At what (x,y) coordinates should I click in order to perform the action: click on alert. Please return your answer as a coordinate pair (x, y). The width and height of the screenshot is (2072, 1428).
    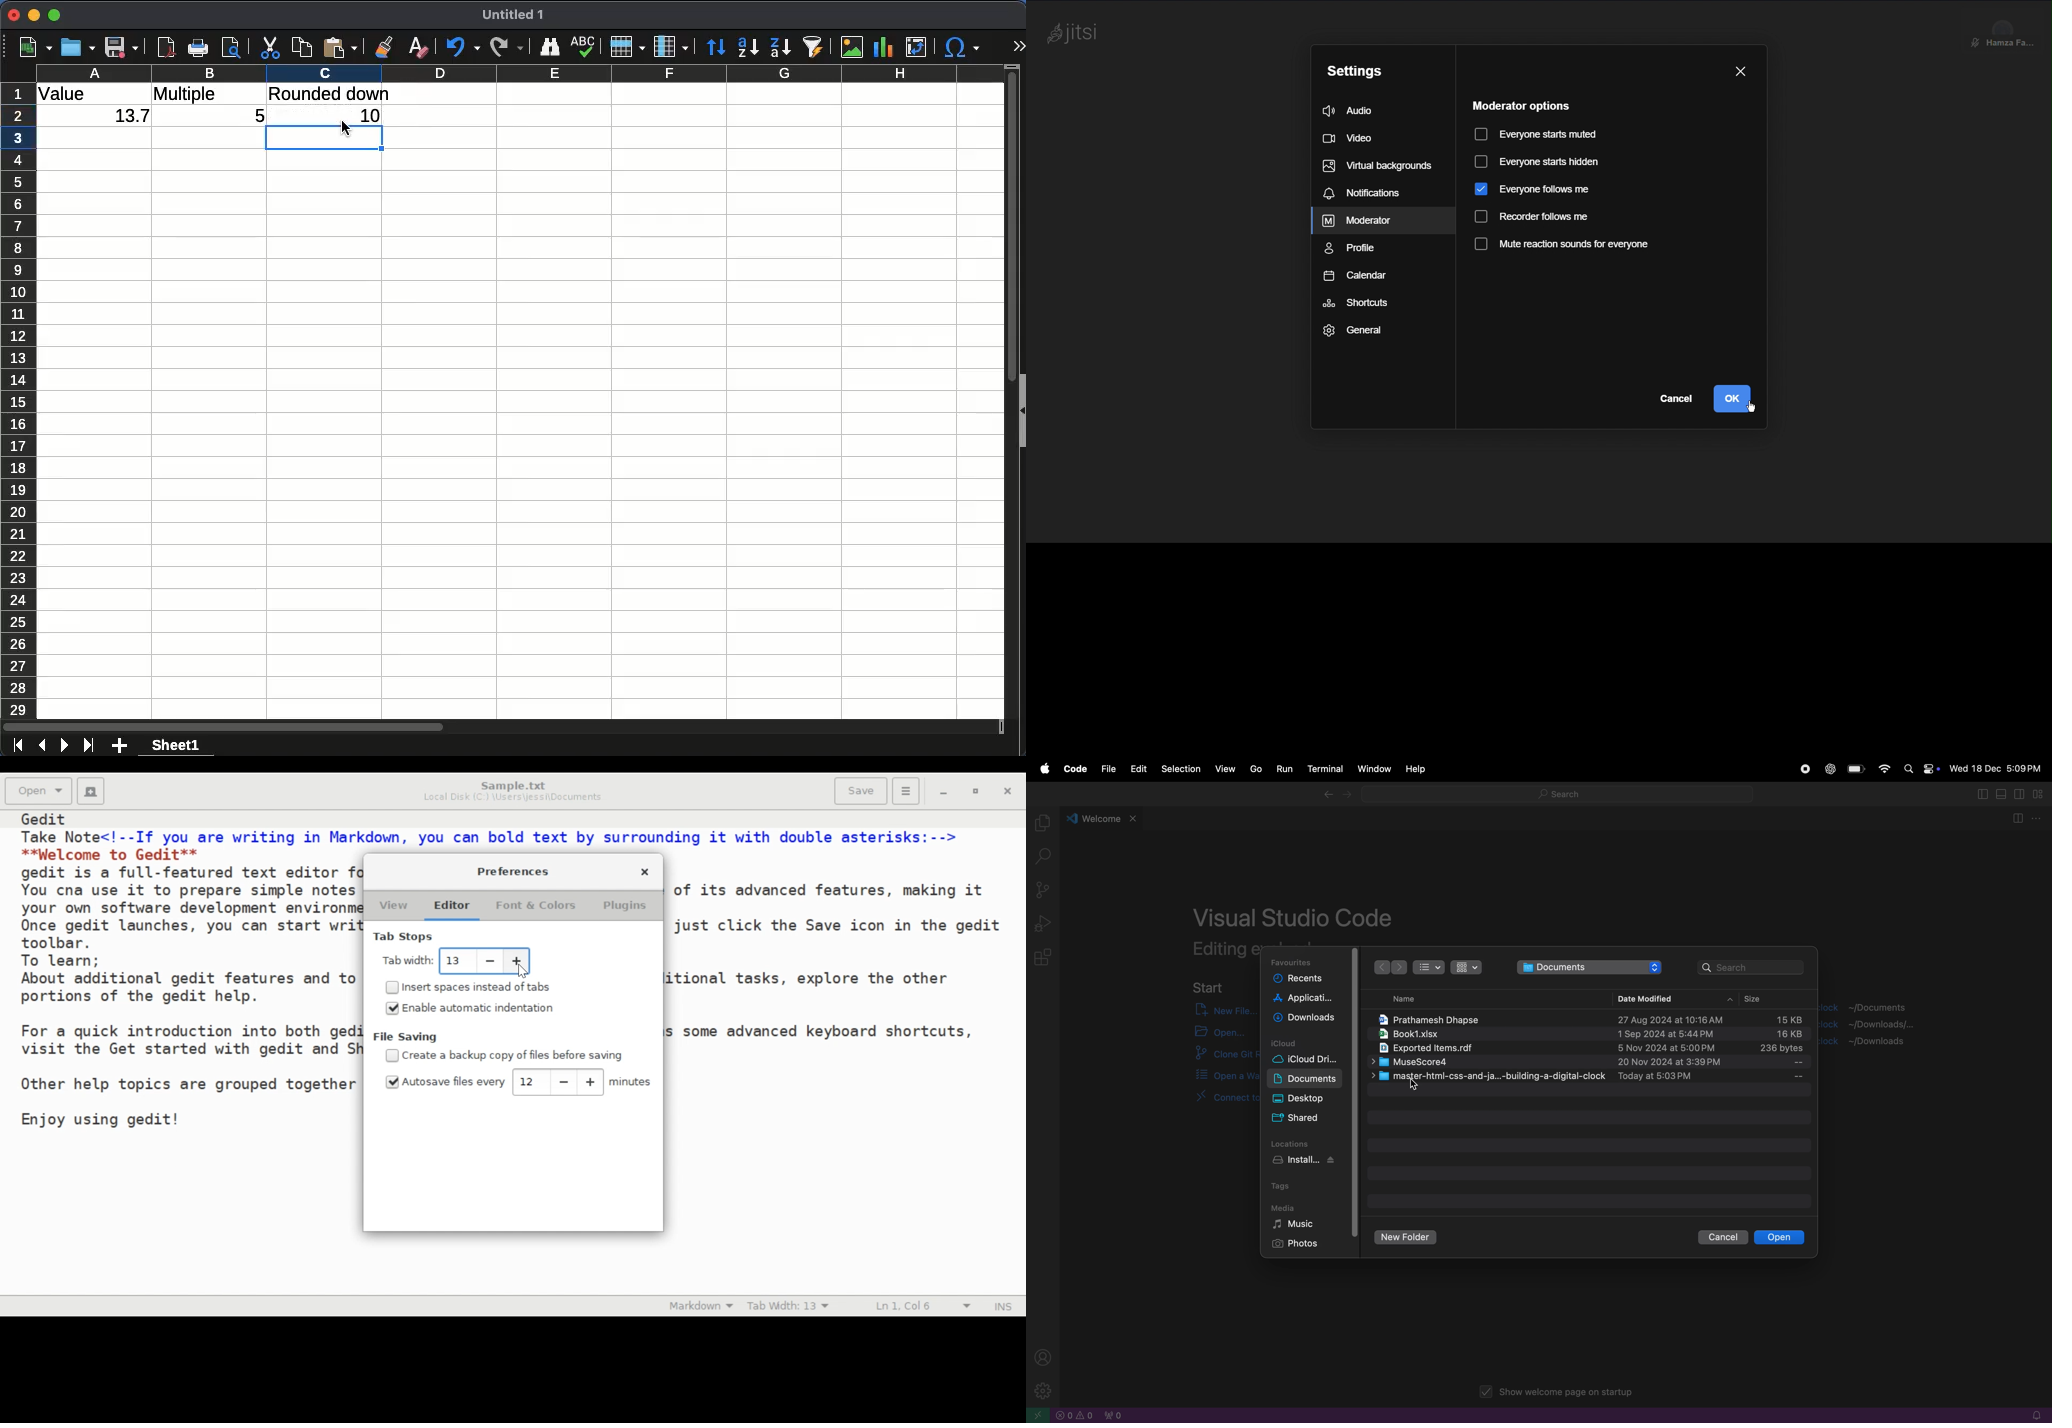
    Looking at the image, I should click on (2032, 1416).